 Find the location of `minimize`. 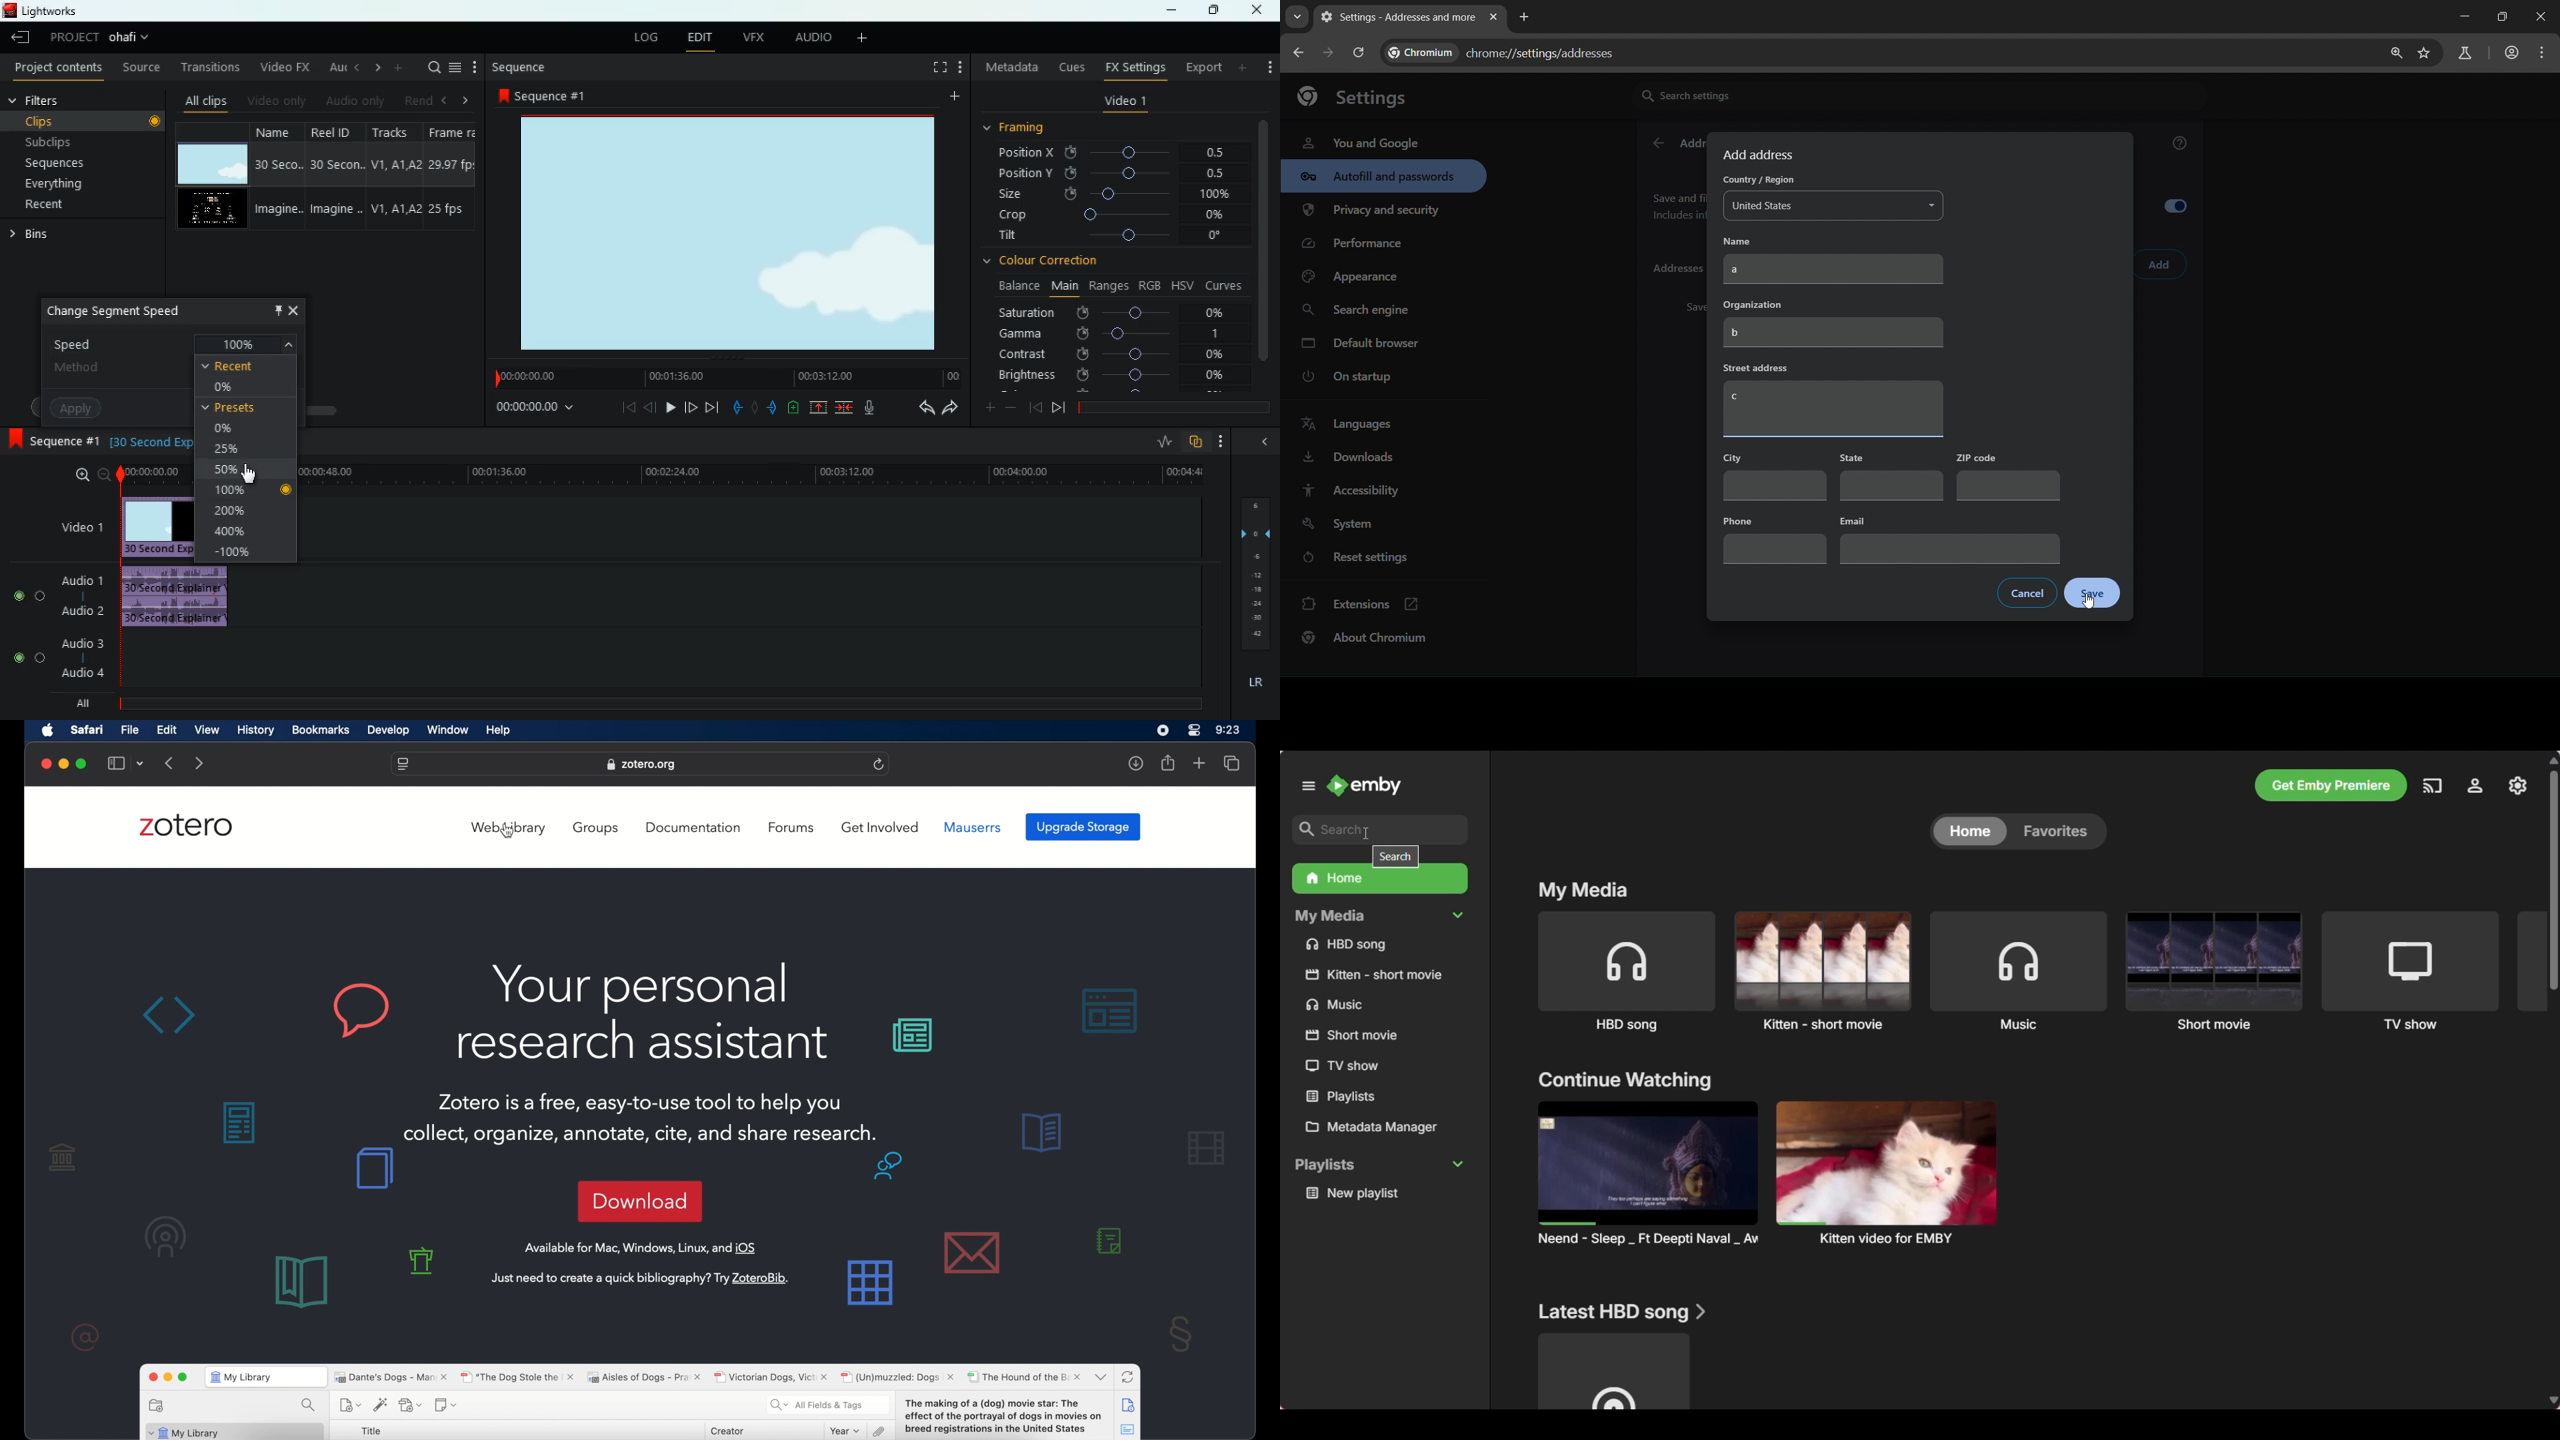

minimize is located at coordinates (63, 764).